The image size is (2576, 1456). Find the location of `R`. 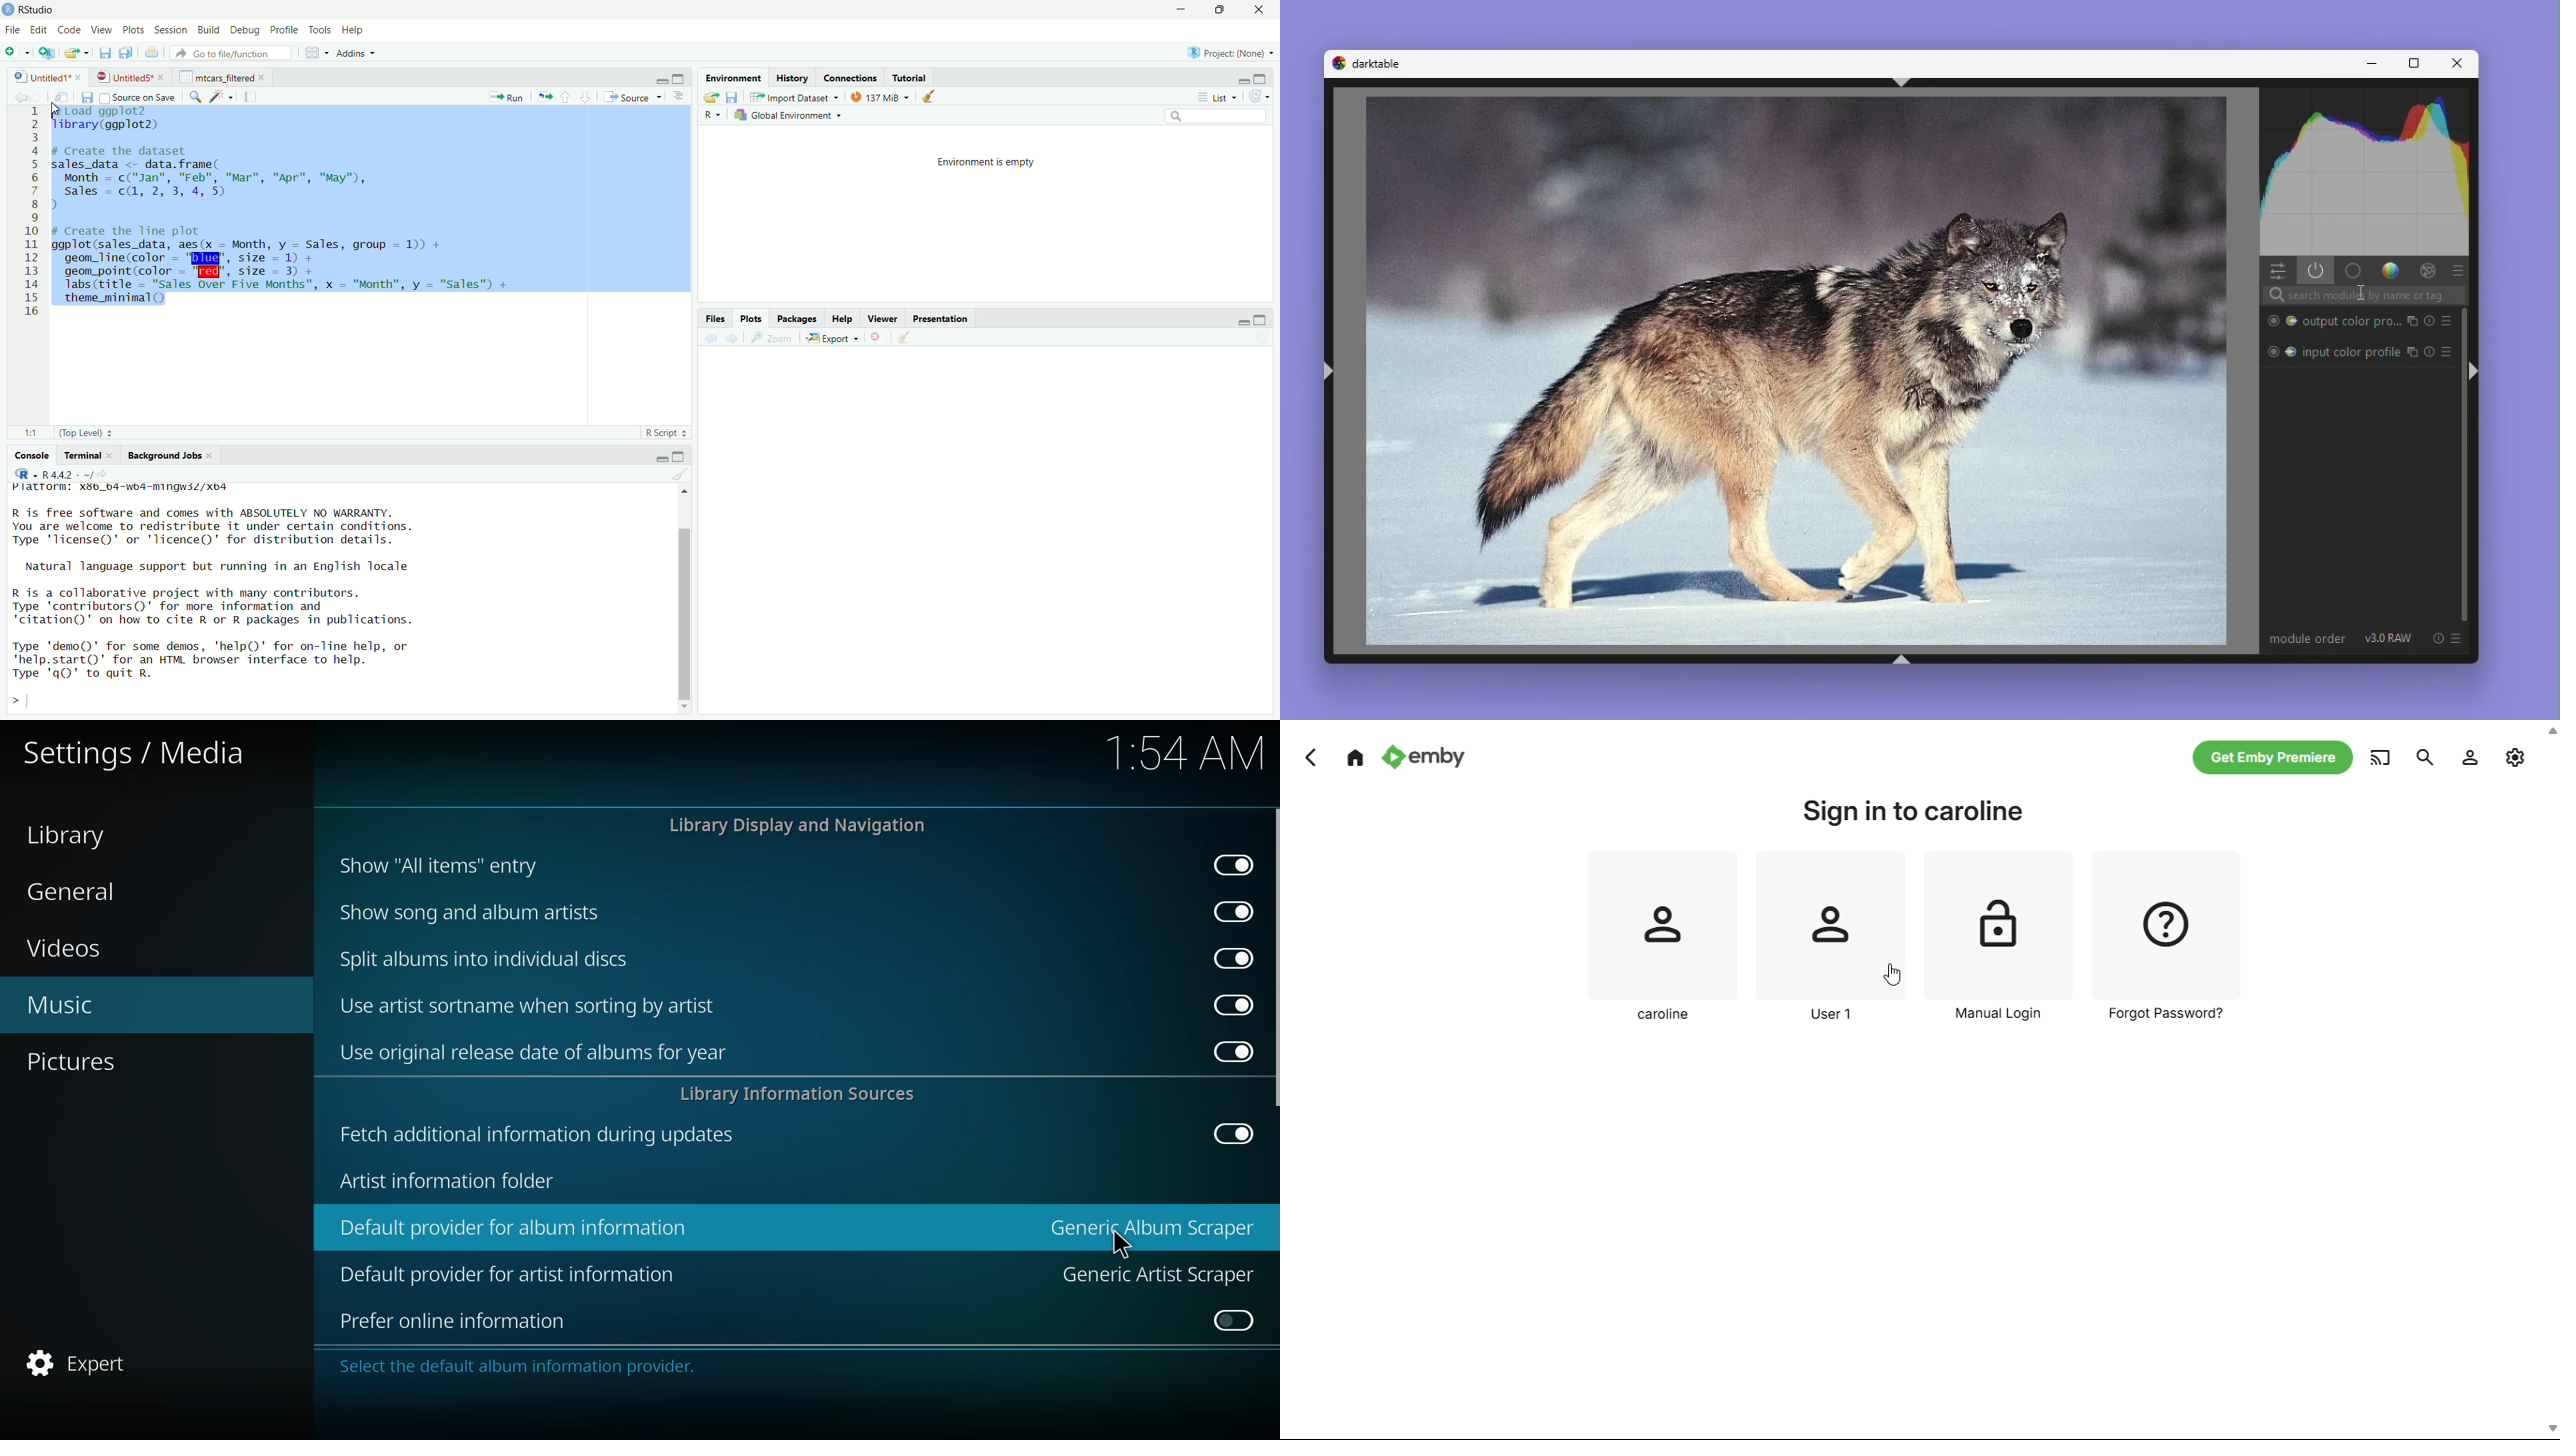

R is located at coordinates (25, 473).